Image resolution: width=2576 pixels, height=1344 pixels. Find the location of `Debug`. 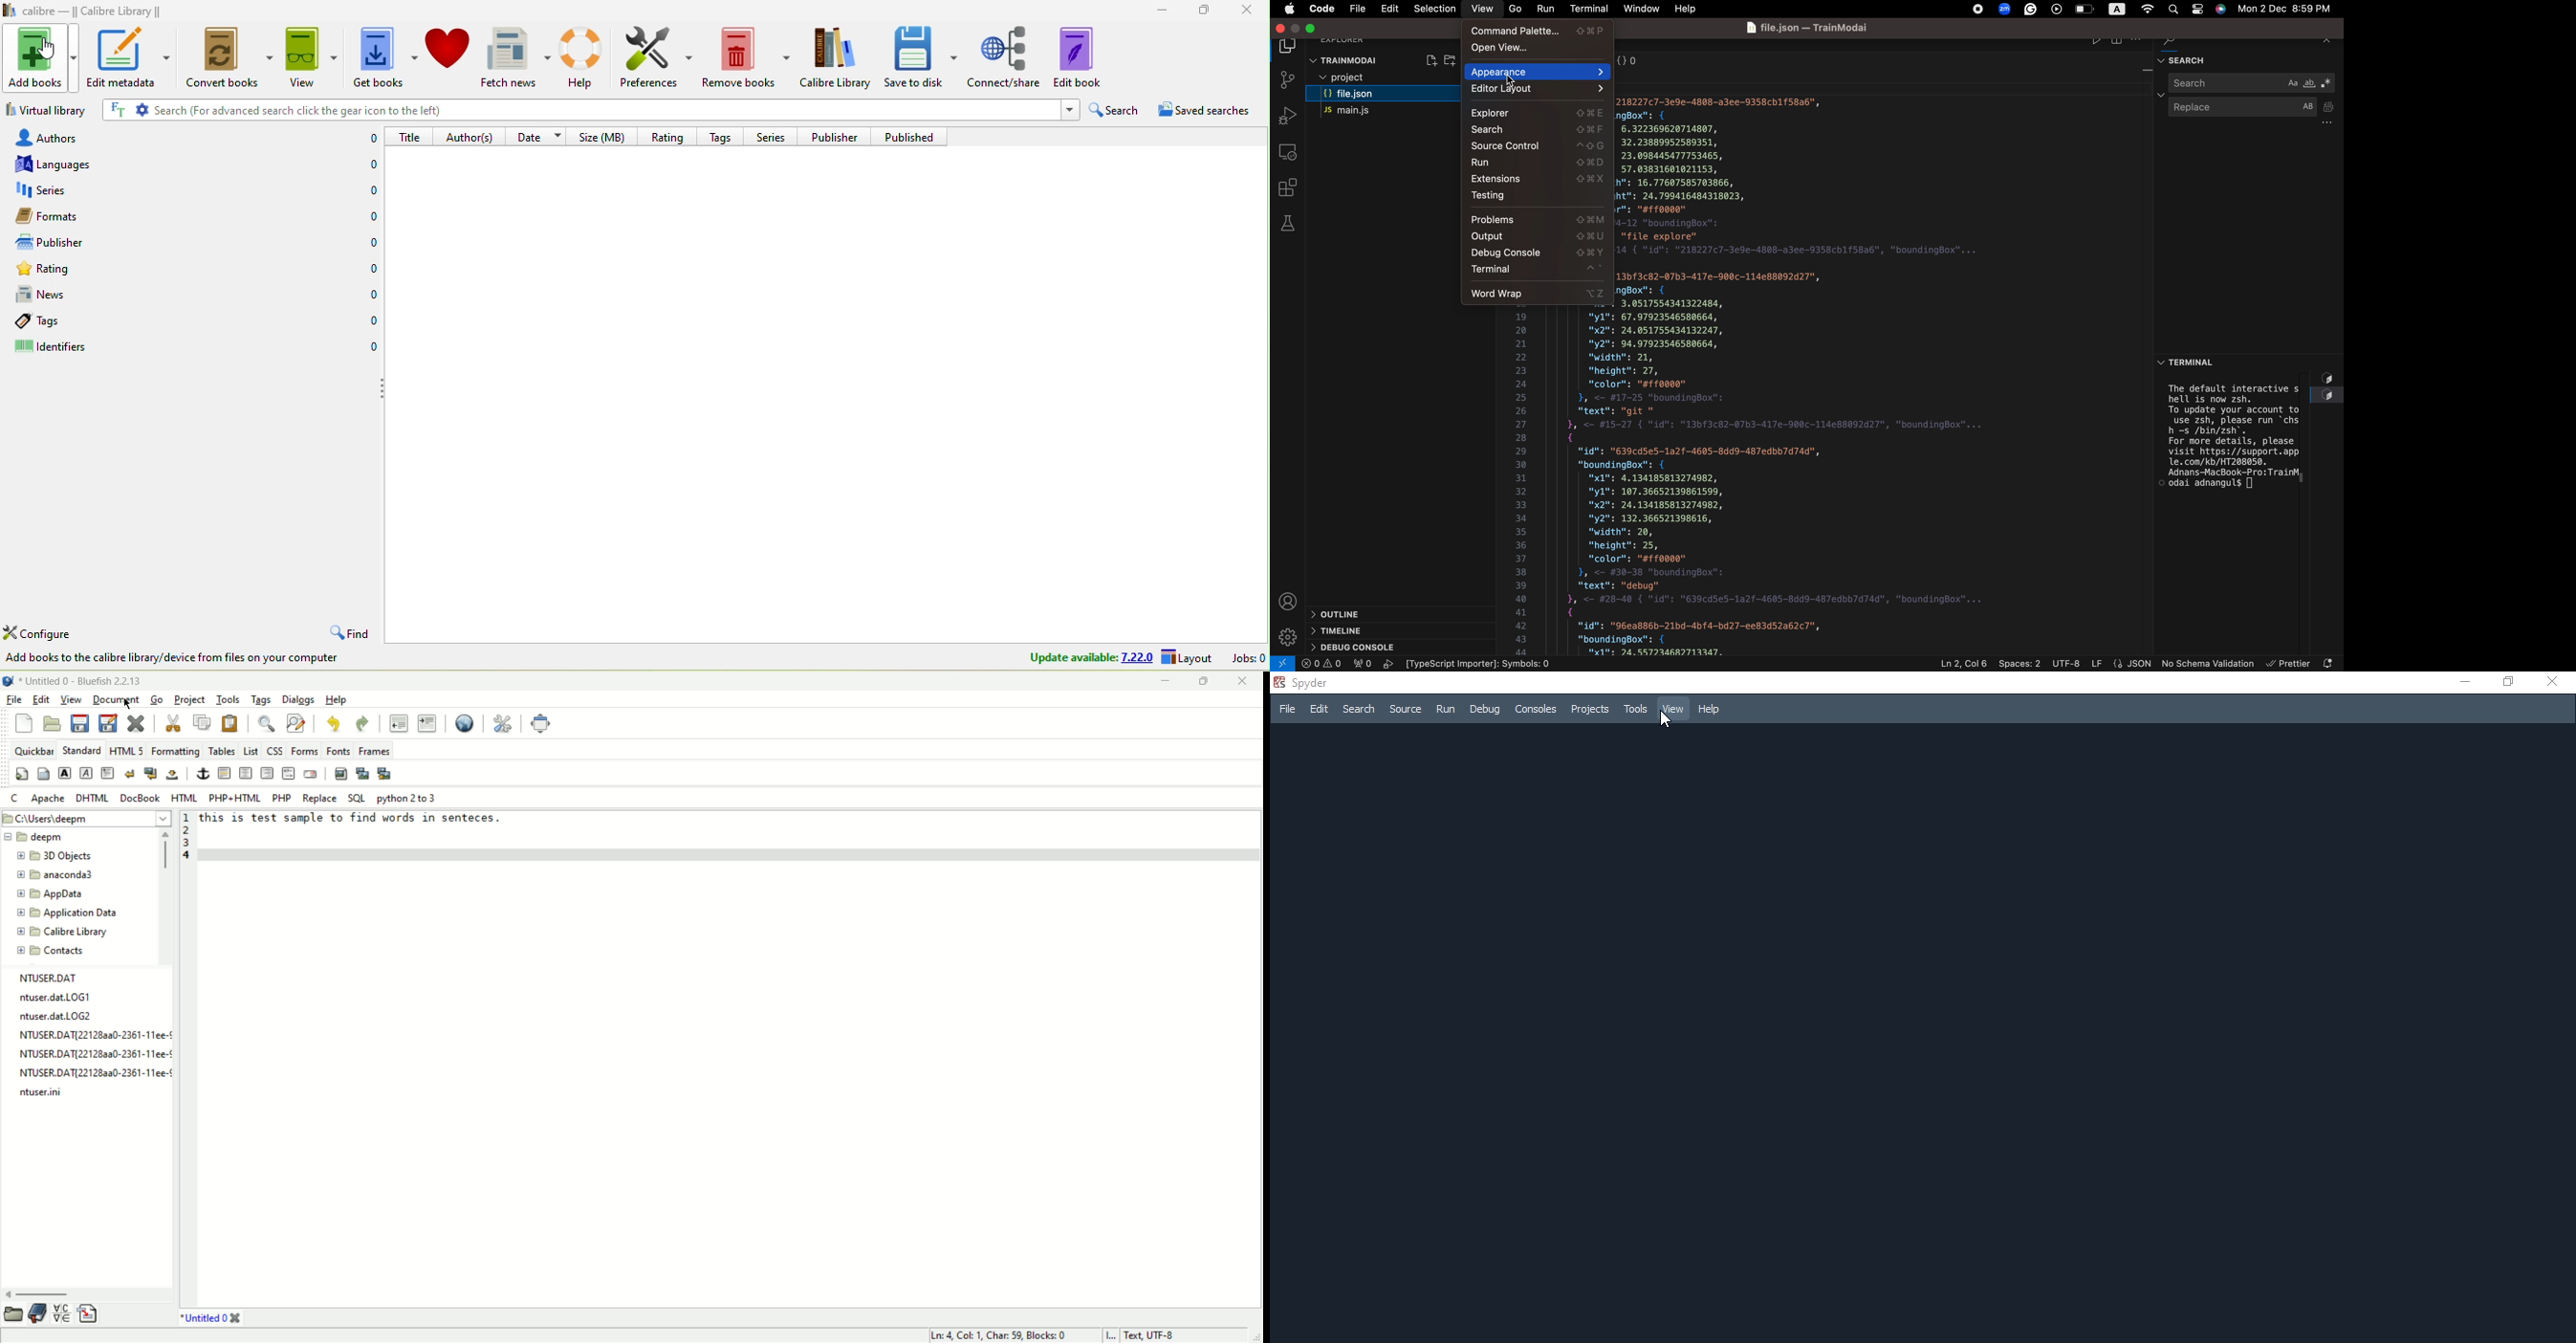

Debug is located at coordinates (1485, 710).